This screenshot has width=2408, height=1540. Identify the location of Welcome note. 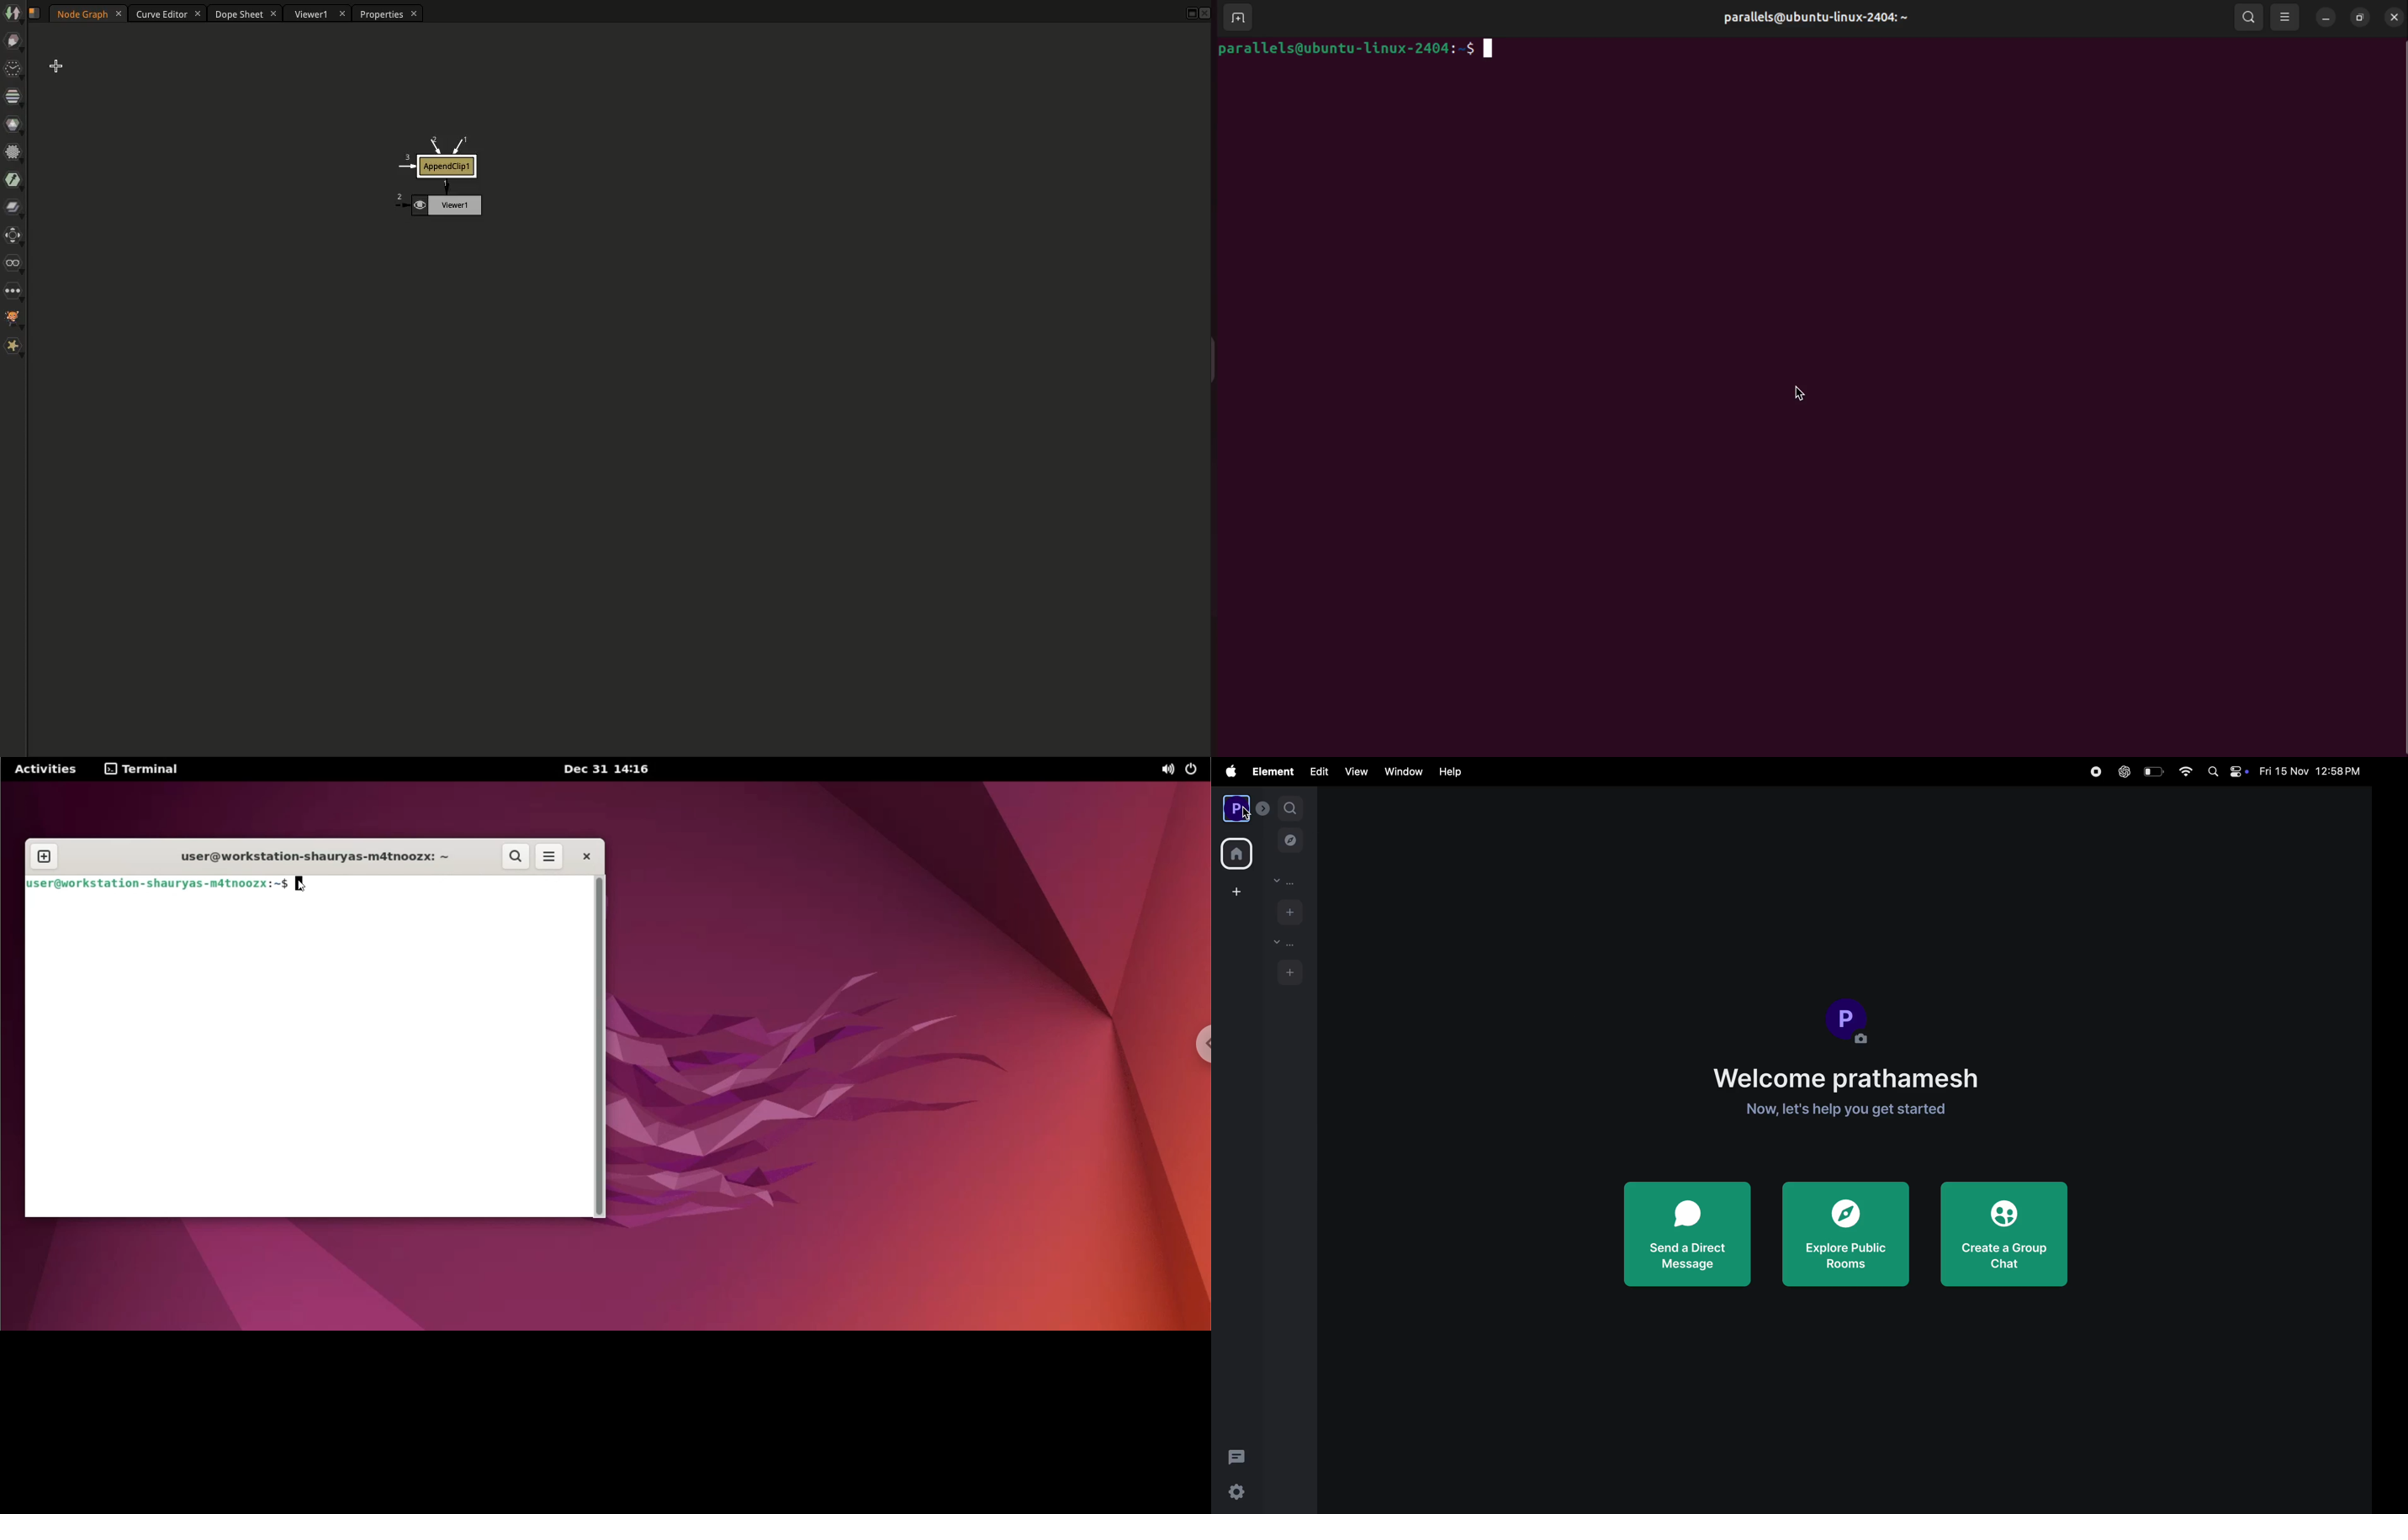
(1853, 1081).